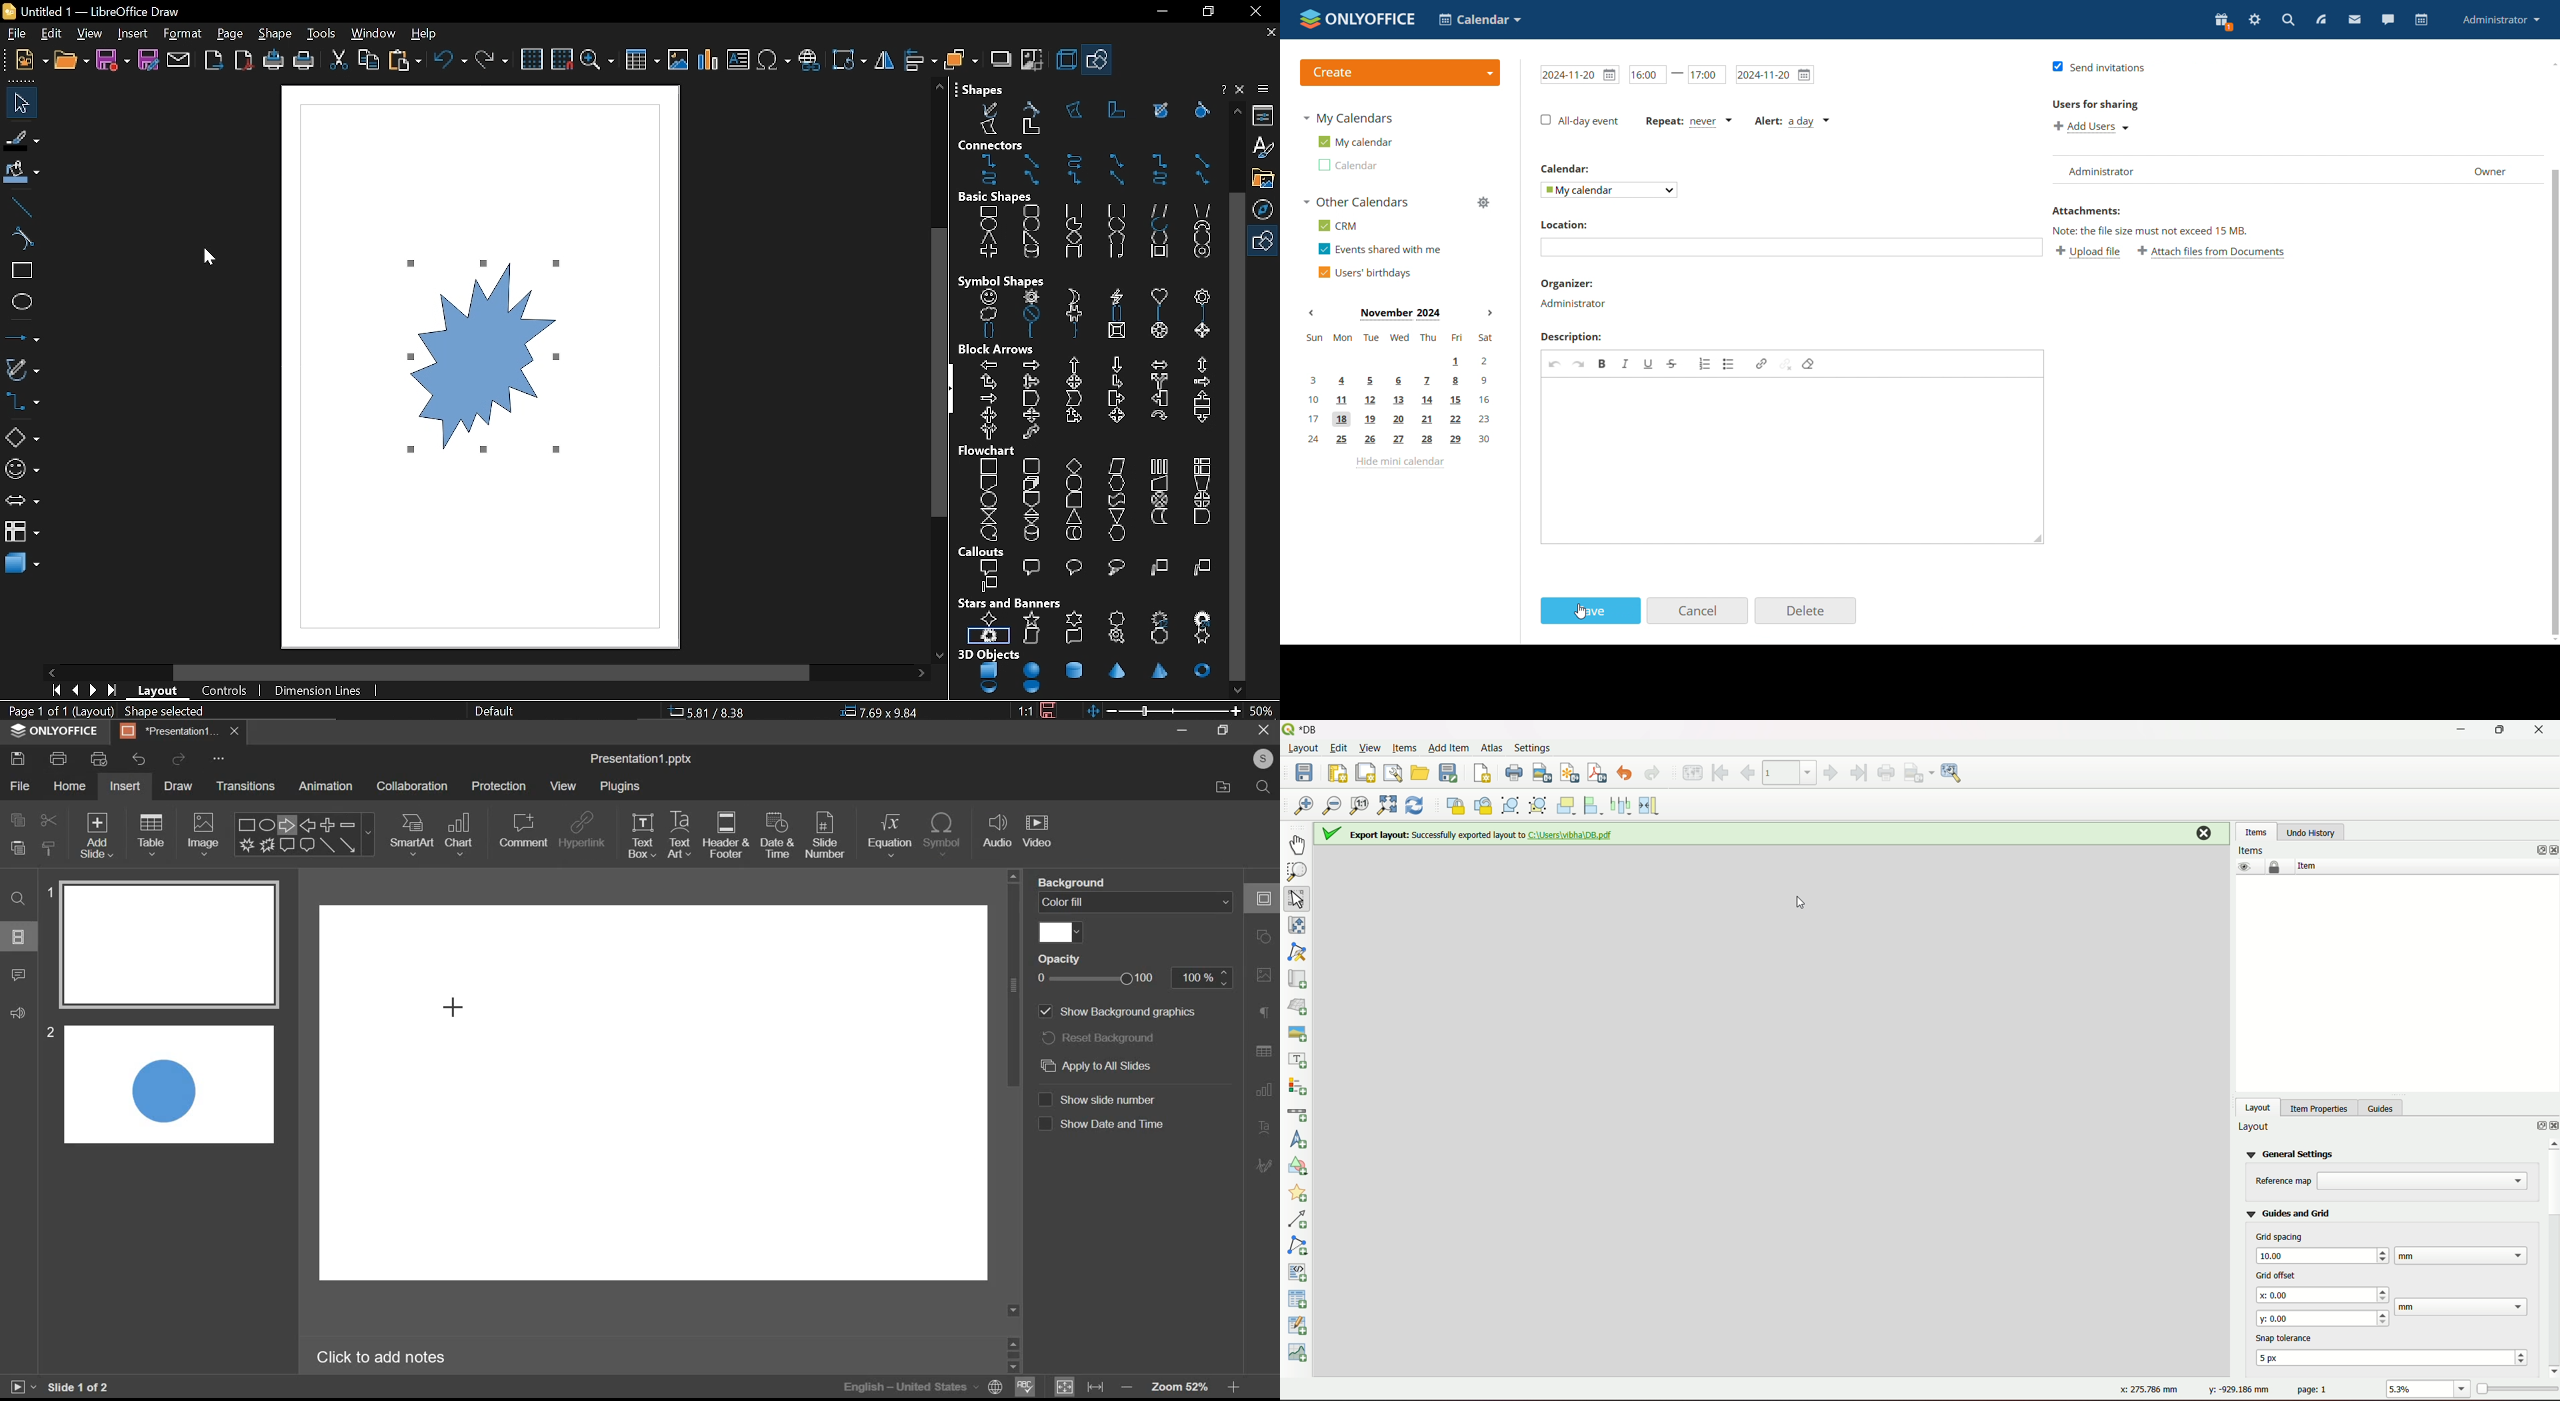 This screenshot has width=2576, height=1428. I want to click on print, so click(60, 758).